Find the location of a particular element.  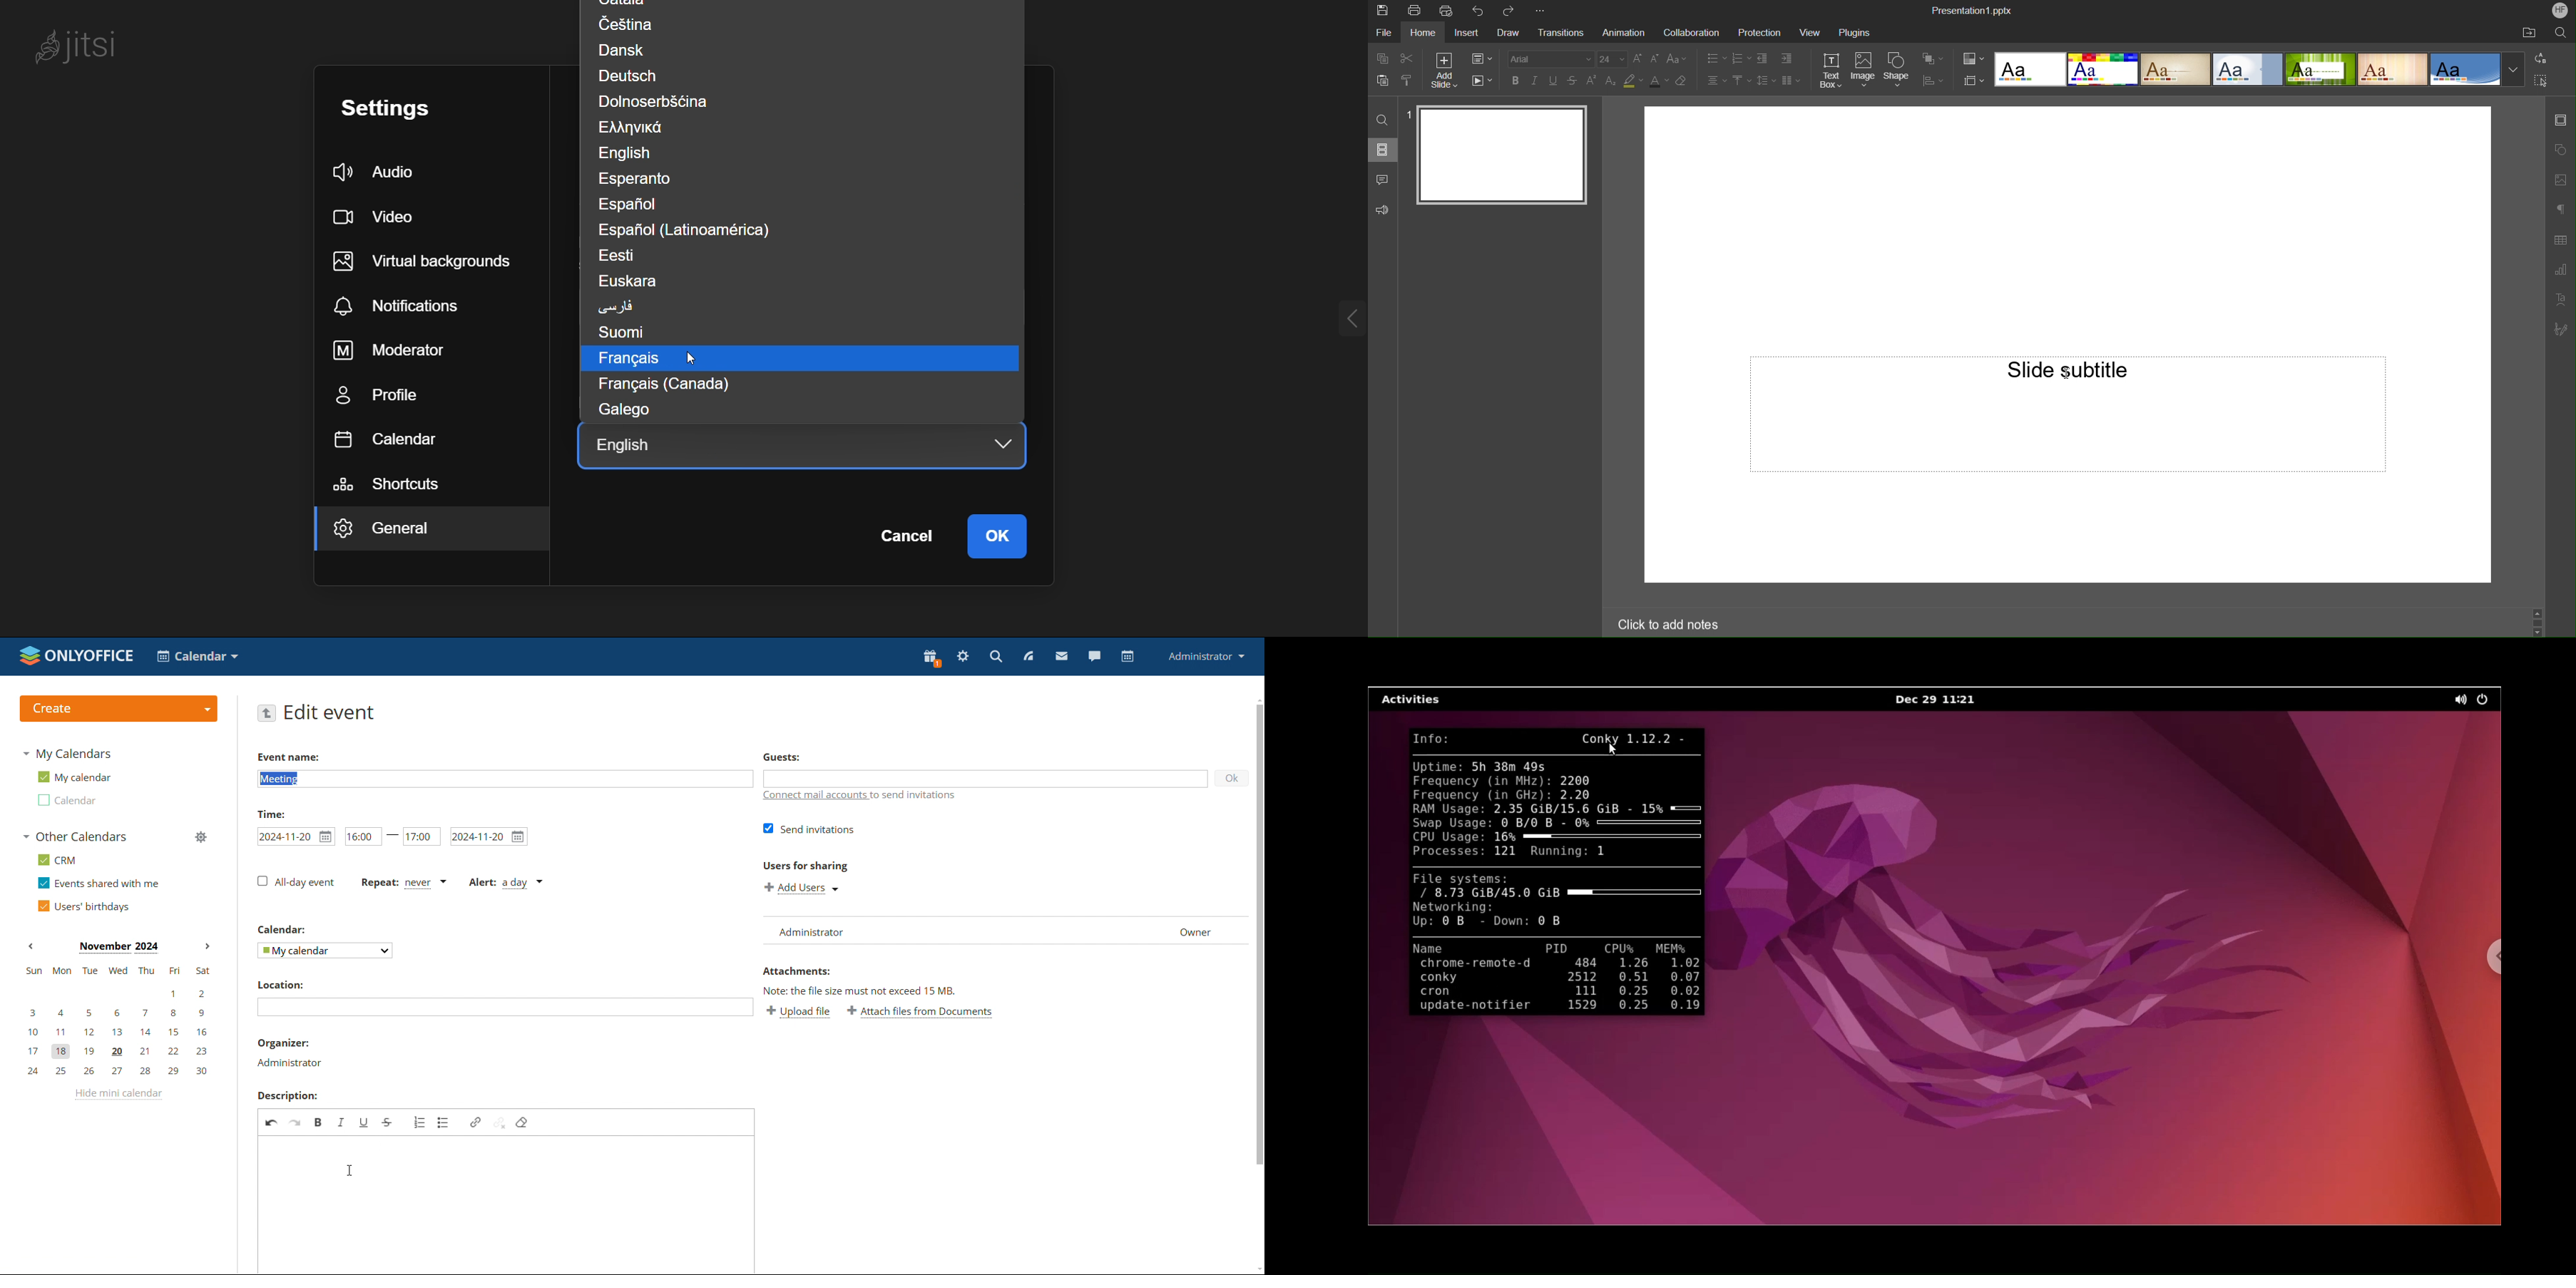

Numbering is located at coordinates (1741, 59).